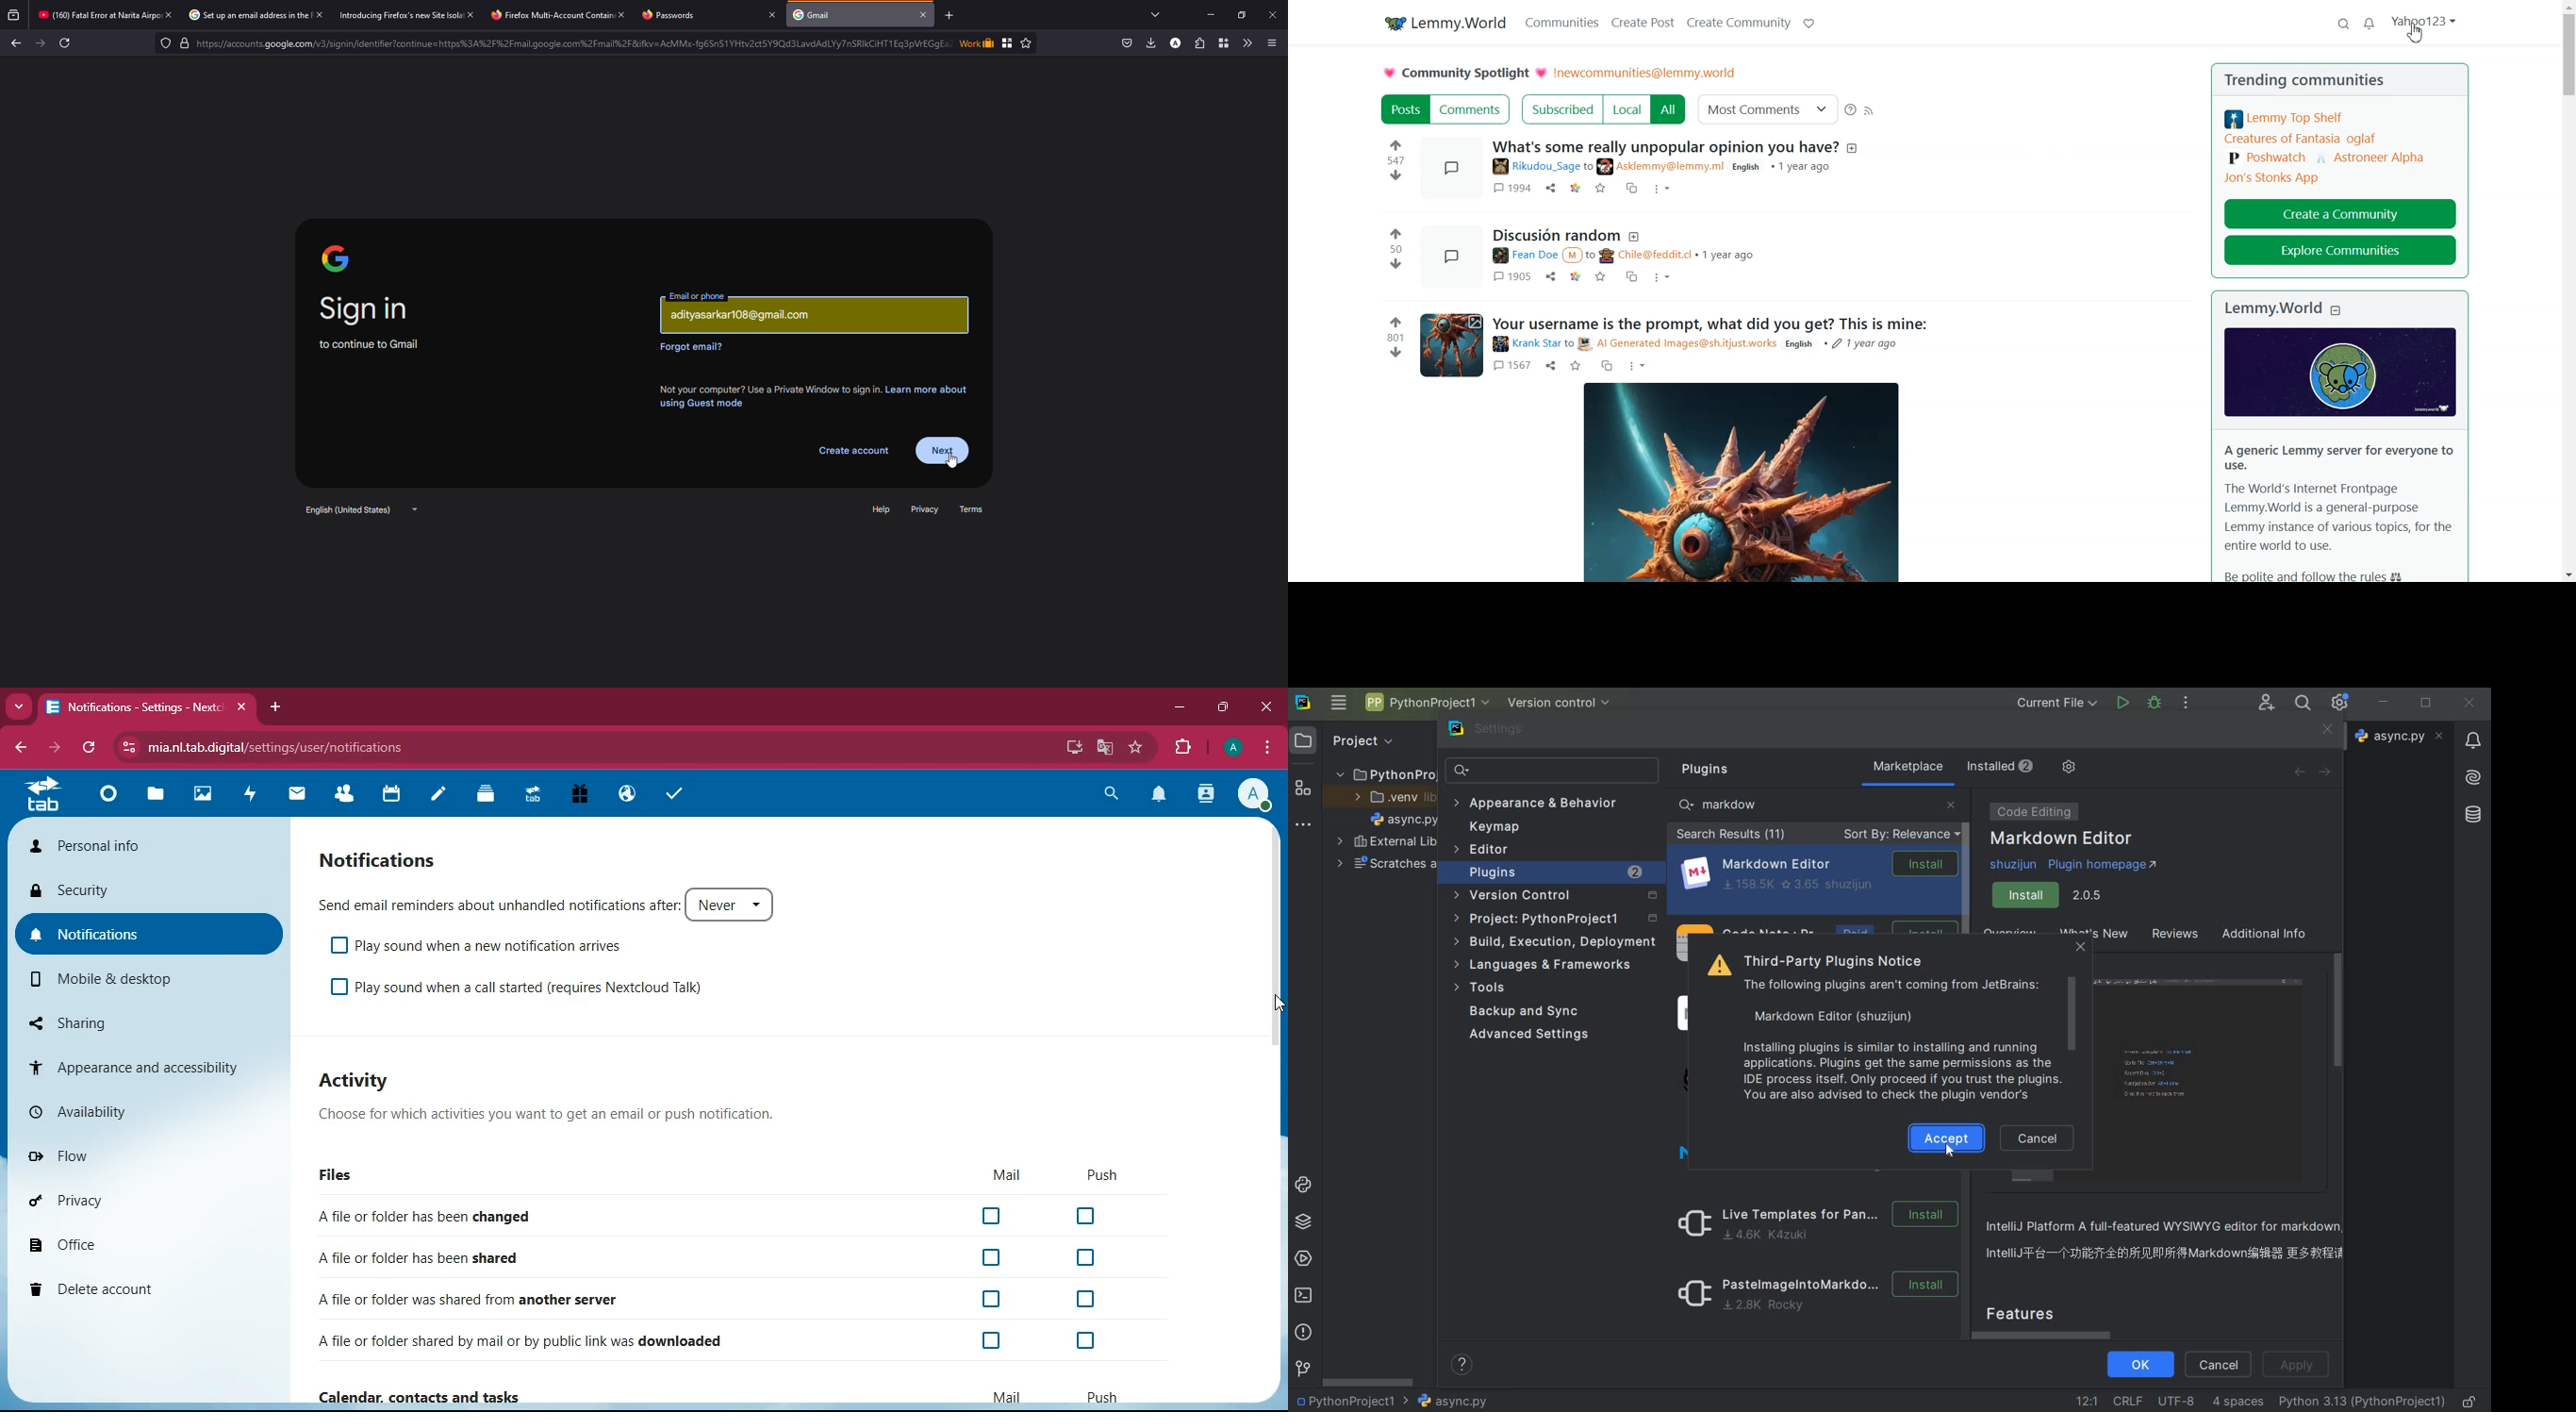 Image resolution: width=2576 pixels, height=1428 pixels. I want to click on cancel, so click(2039, 1139).